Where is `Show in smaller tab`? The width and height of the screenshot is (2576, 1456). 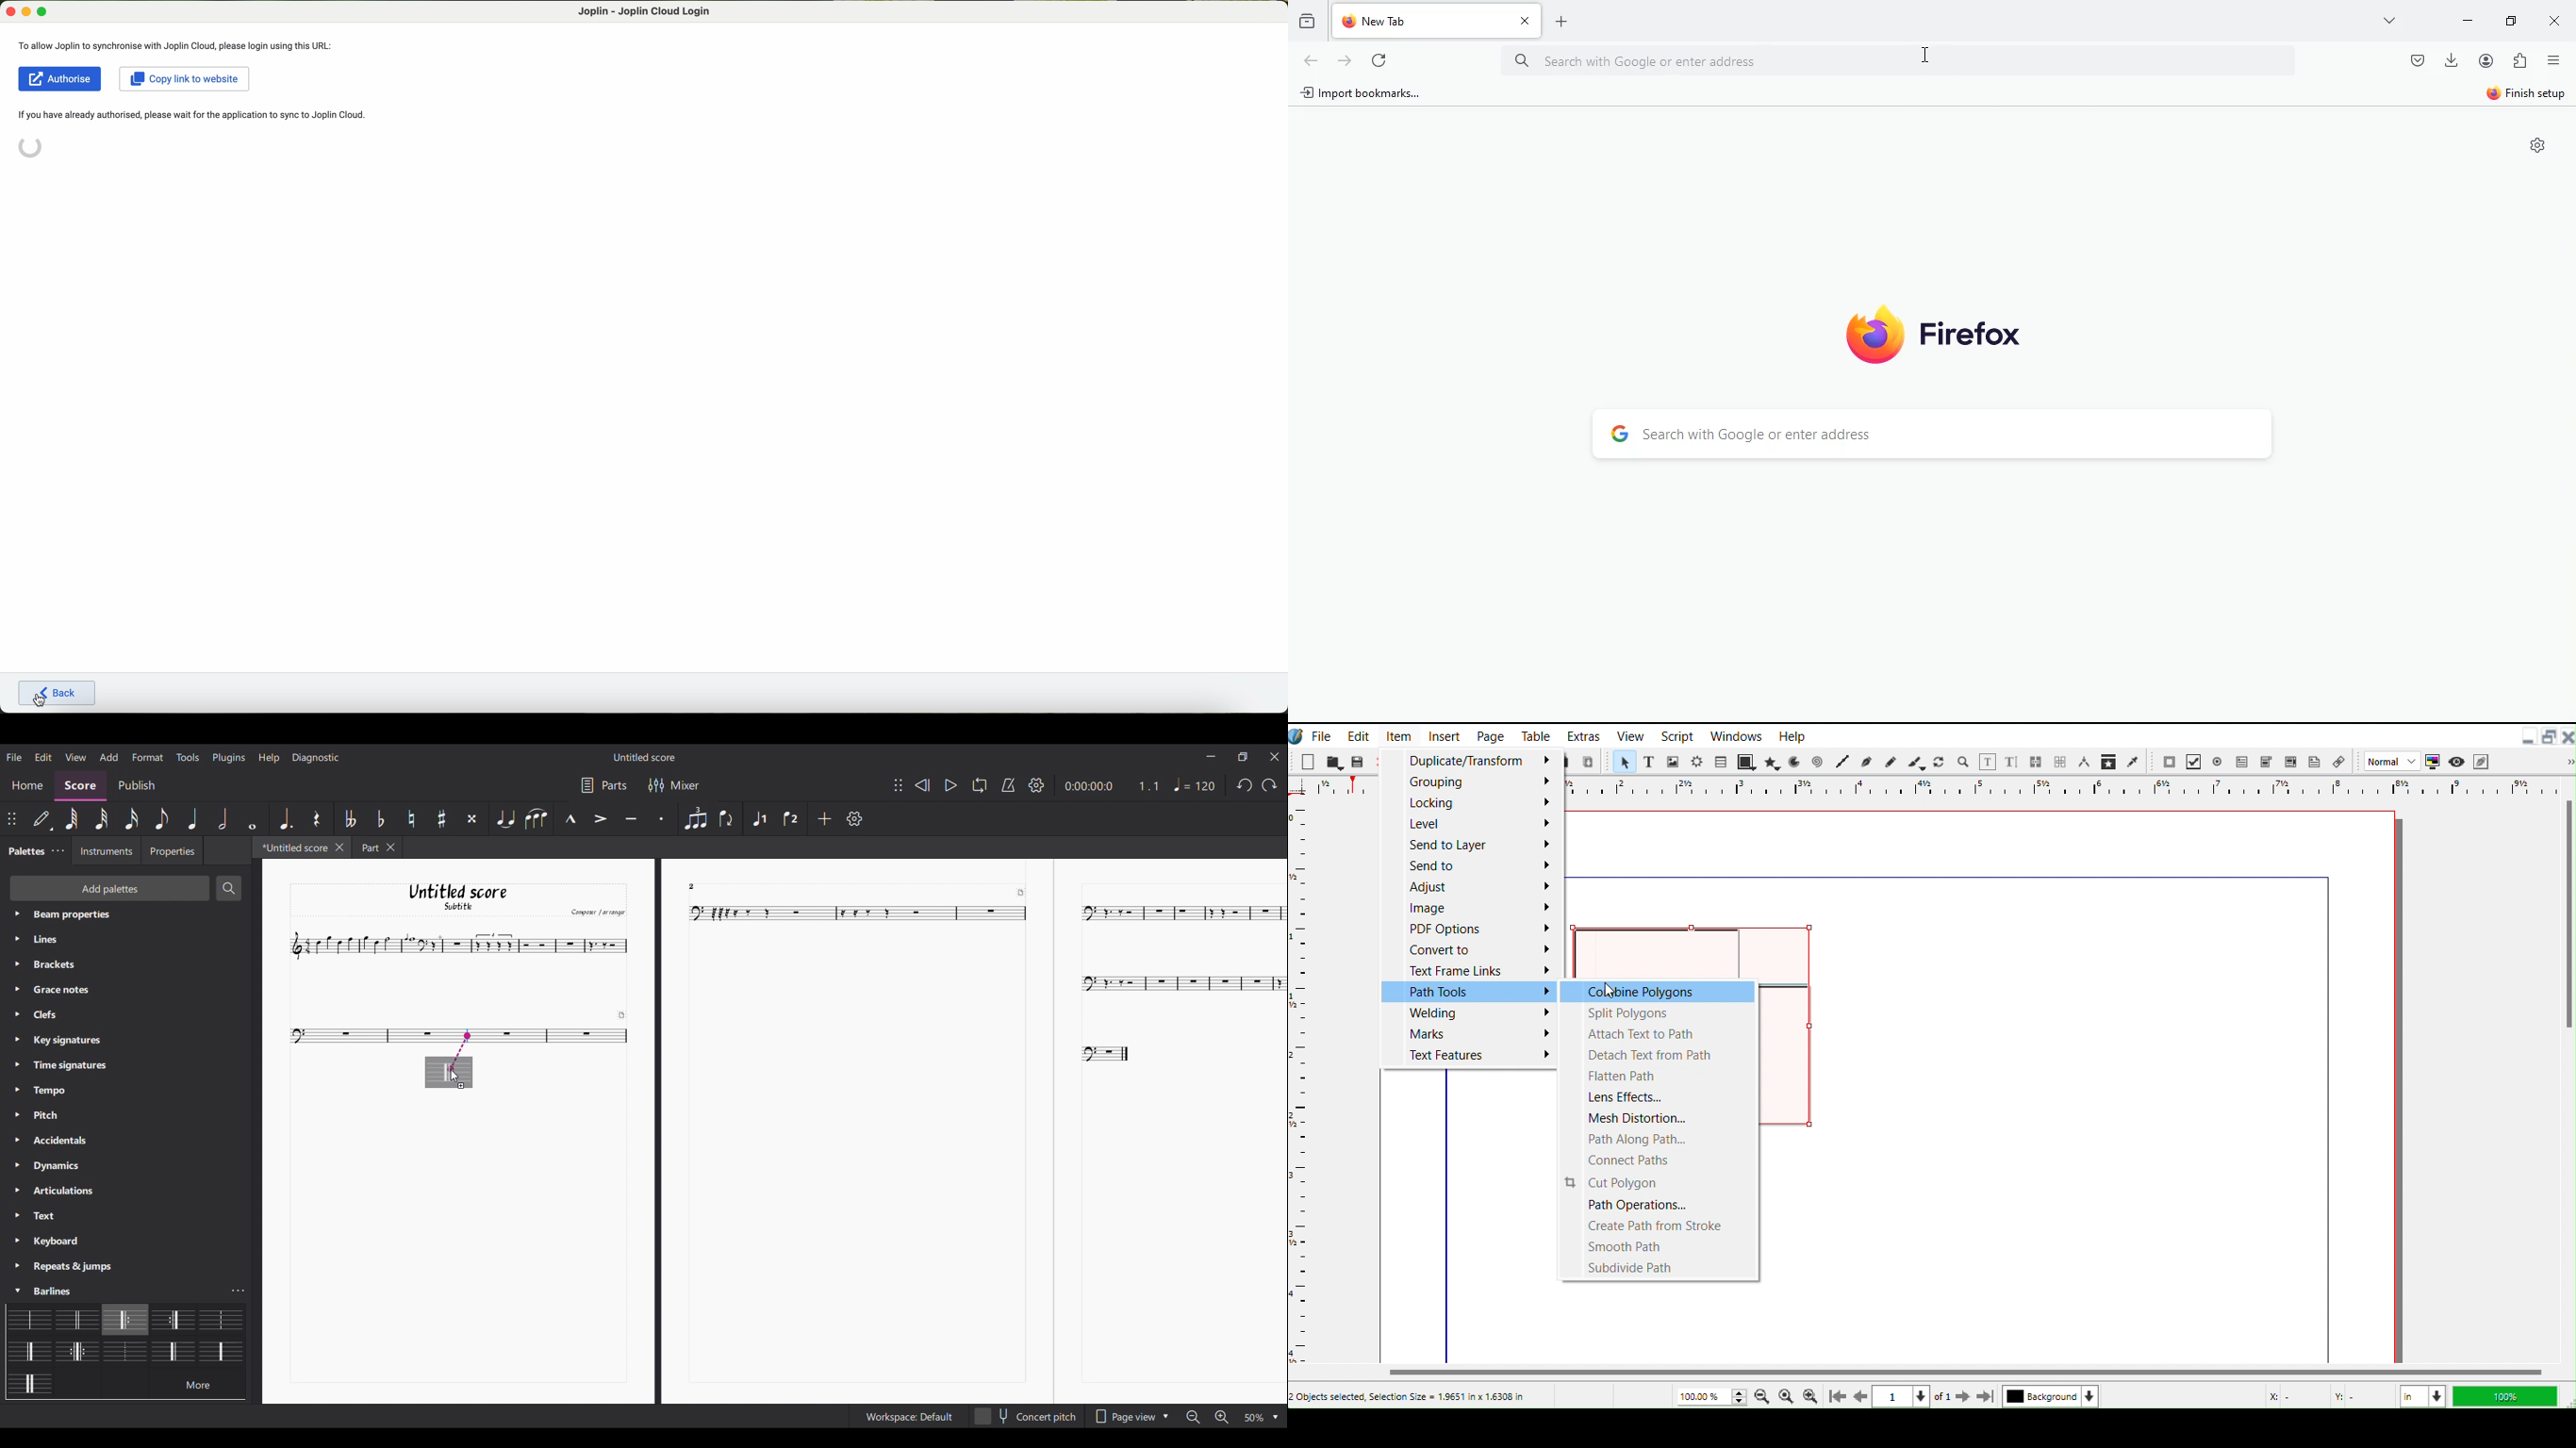
Show in smaller tab is located at coordinates (1244, 757).